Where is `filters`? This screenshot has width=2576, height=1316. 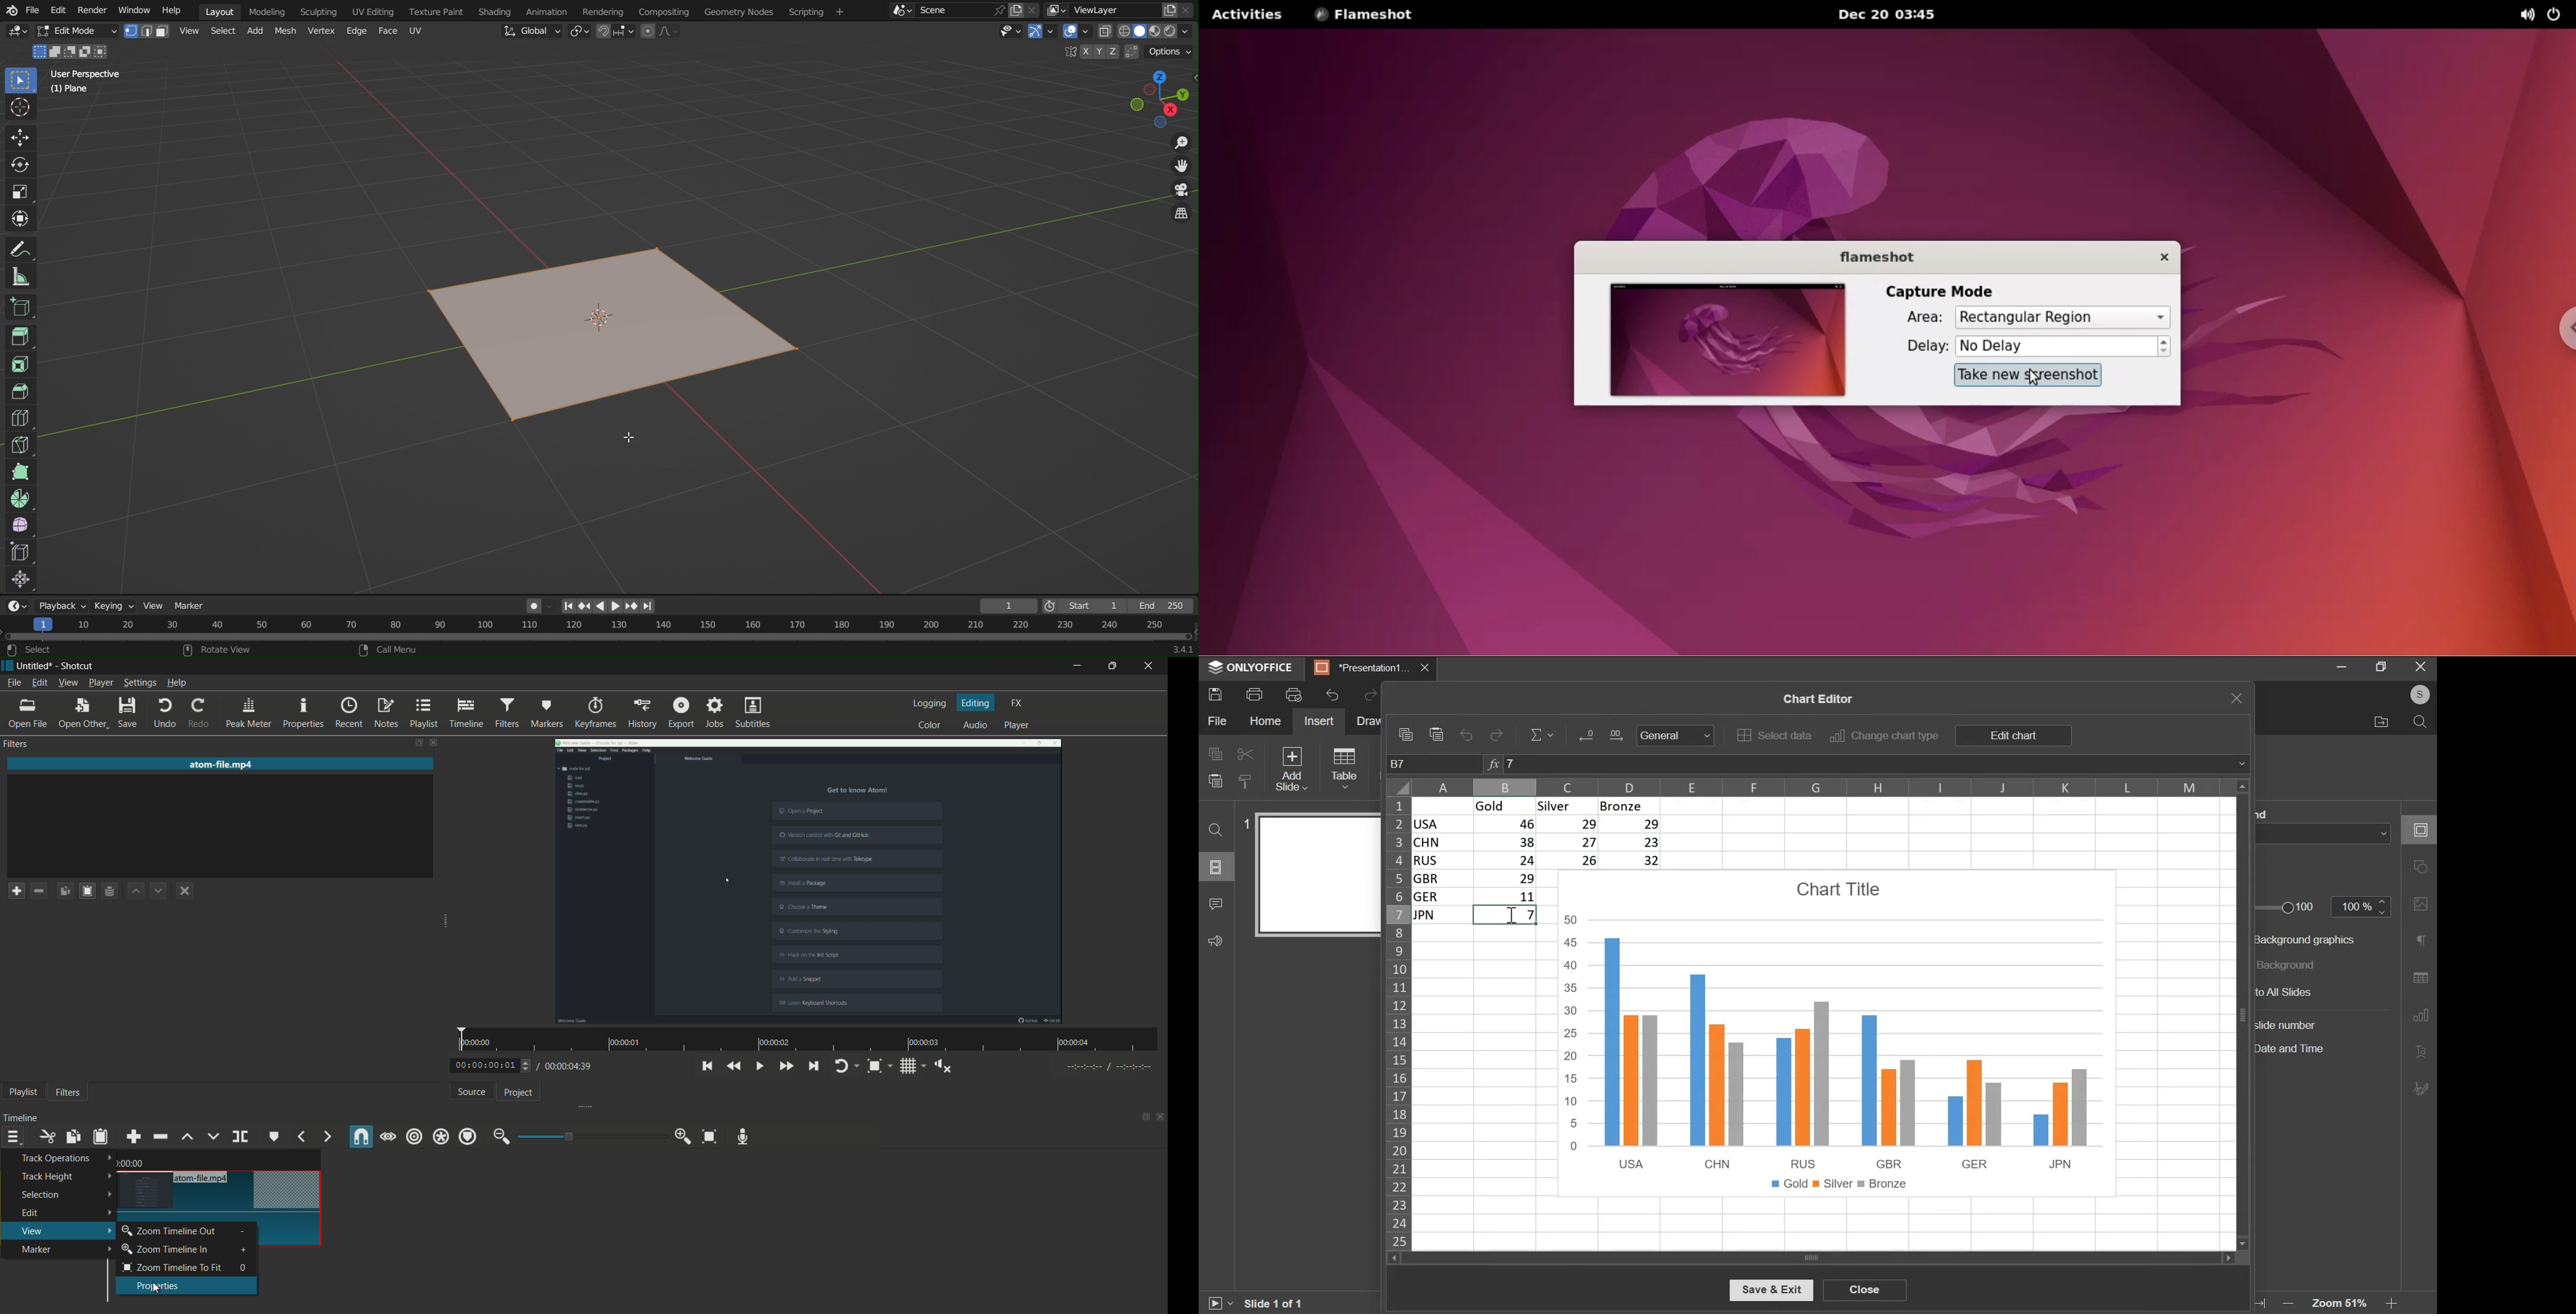 filters is located at coordinates (17, 743).